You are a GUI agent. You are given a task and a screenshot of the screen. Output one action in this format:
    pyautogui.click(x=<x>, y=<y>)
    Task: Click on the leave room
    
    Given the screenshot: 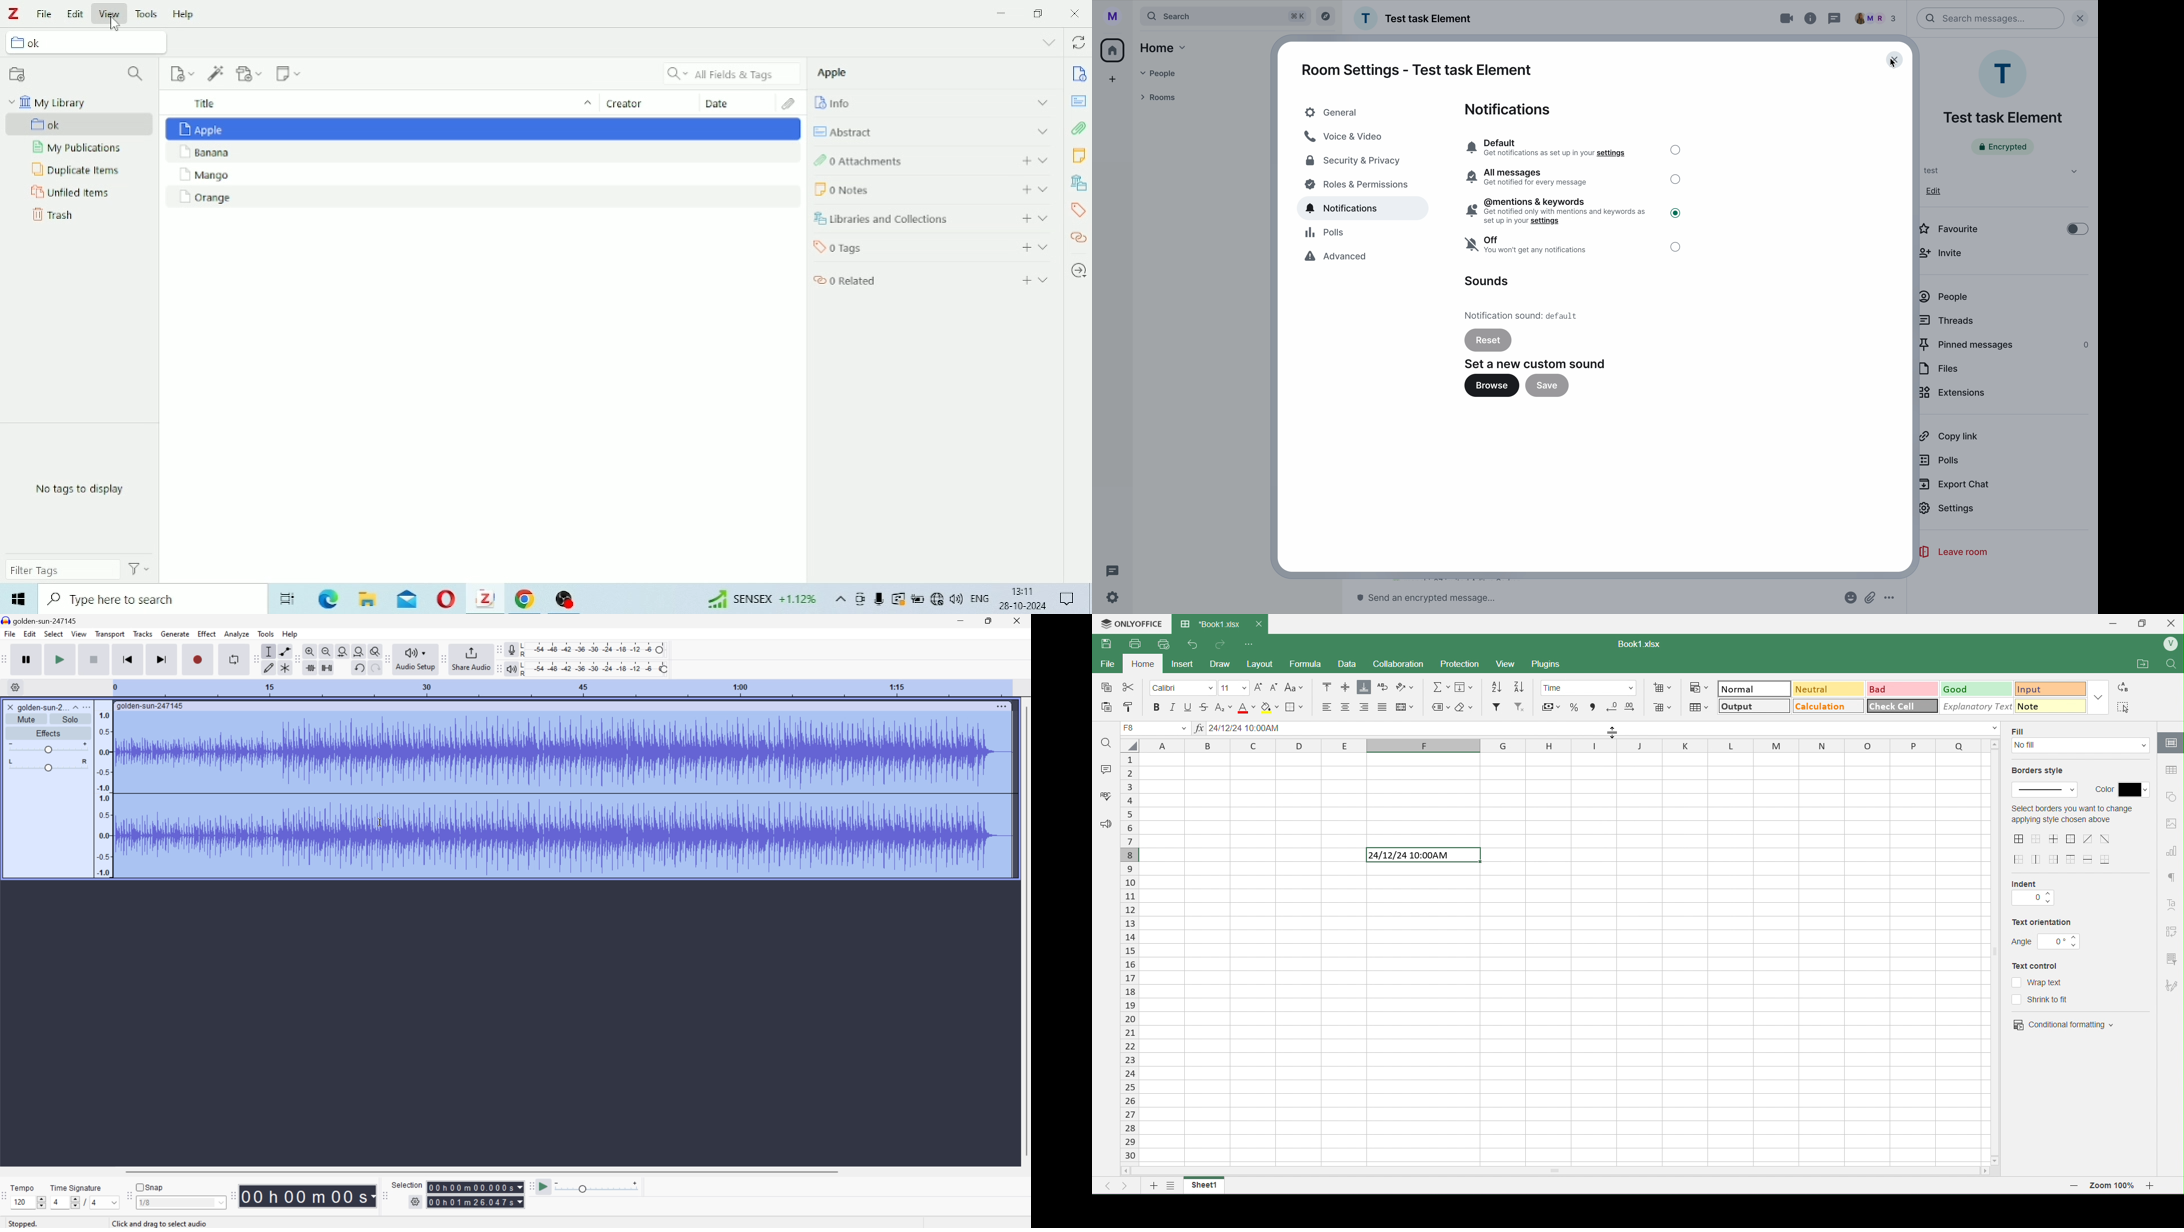 What is the action you would take?
    pyautogui.click(x=1952, y=552)
    